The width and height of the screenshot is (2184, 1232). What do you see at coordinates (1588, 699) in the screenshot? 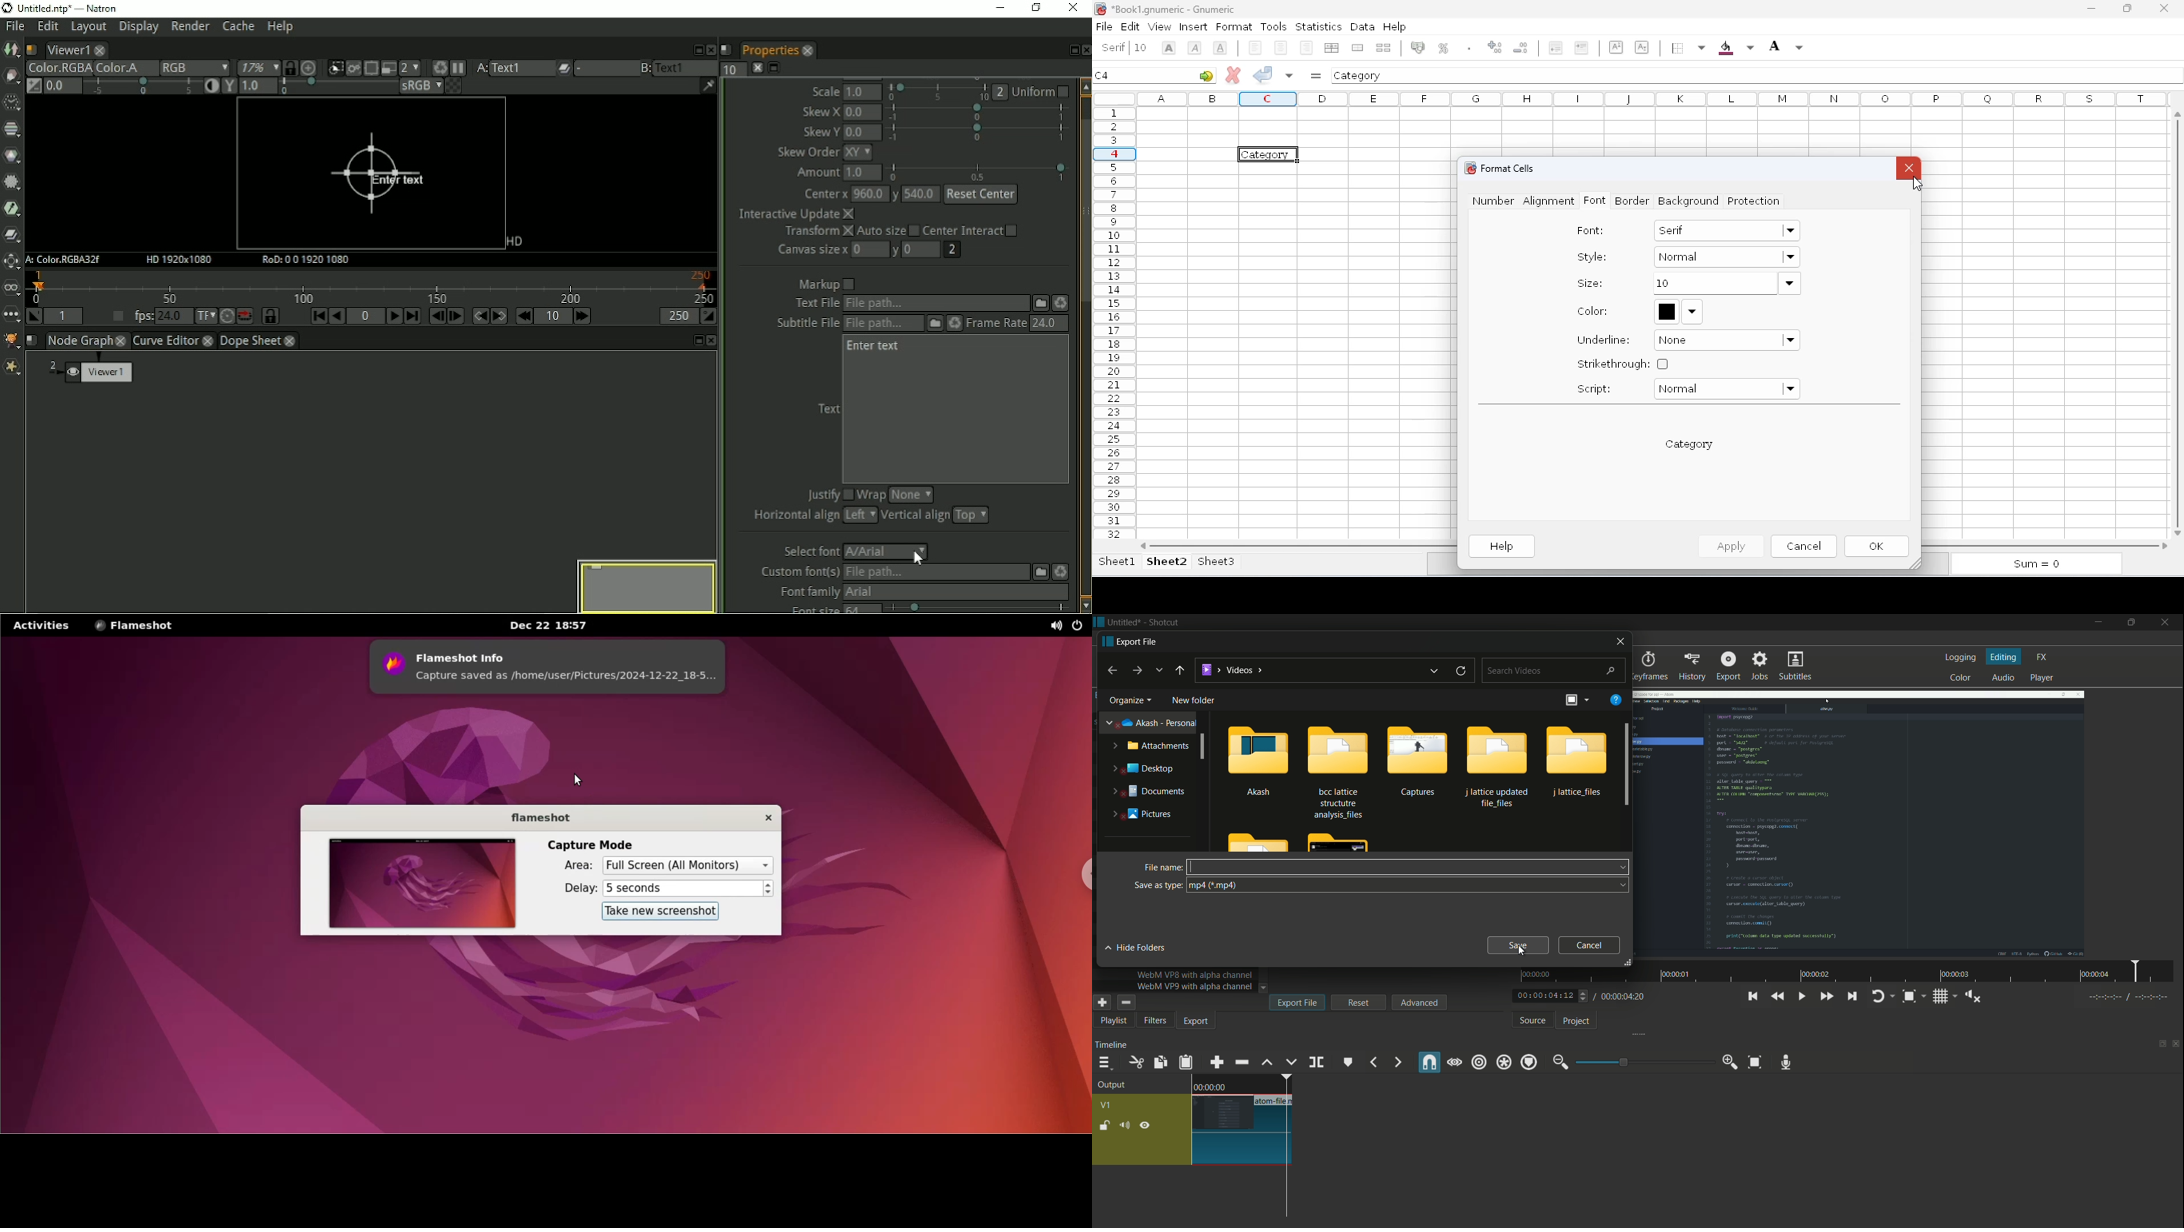
I see `more options` at bounding box center [1588, 699].